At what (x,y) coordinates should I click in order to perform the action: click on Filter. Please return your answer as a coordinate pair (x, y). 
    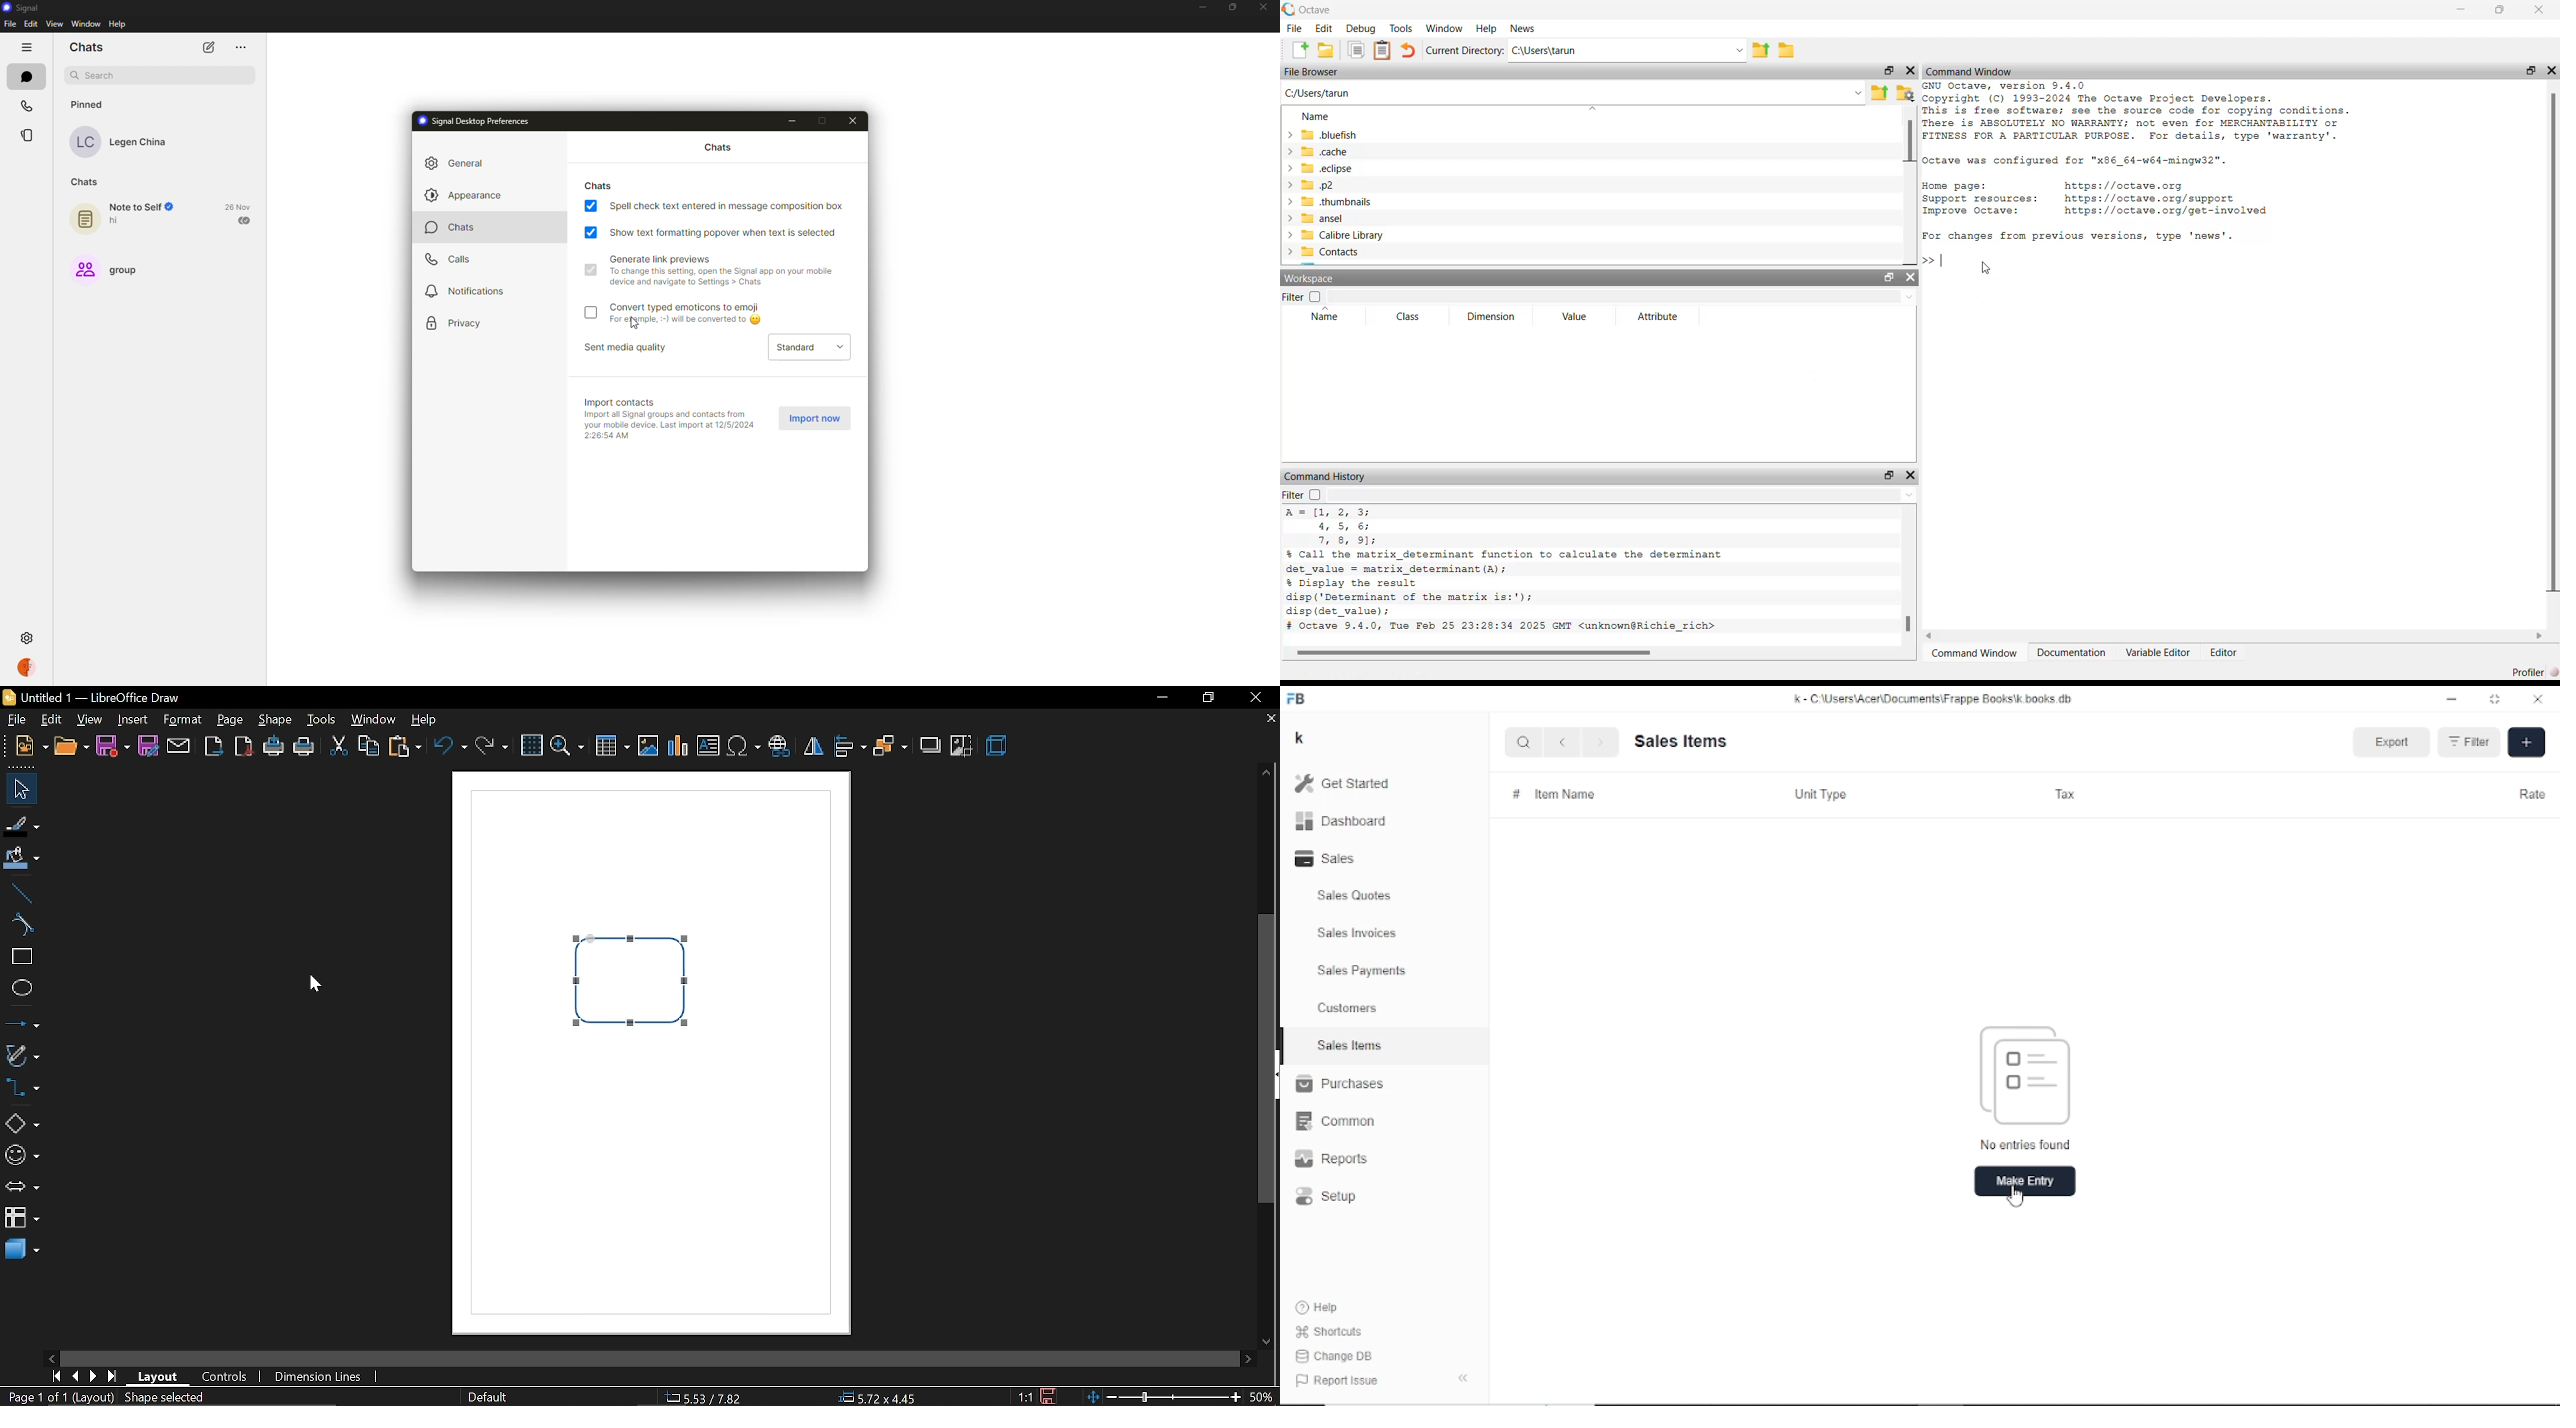
    Looking at the image, I should click on (2470, 740).